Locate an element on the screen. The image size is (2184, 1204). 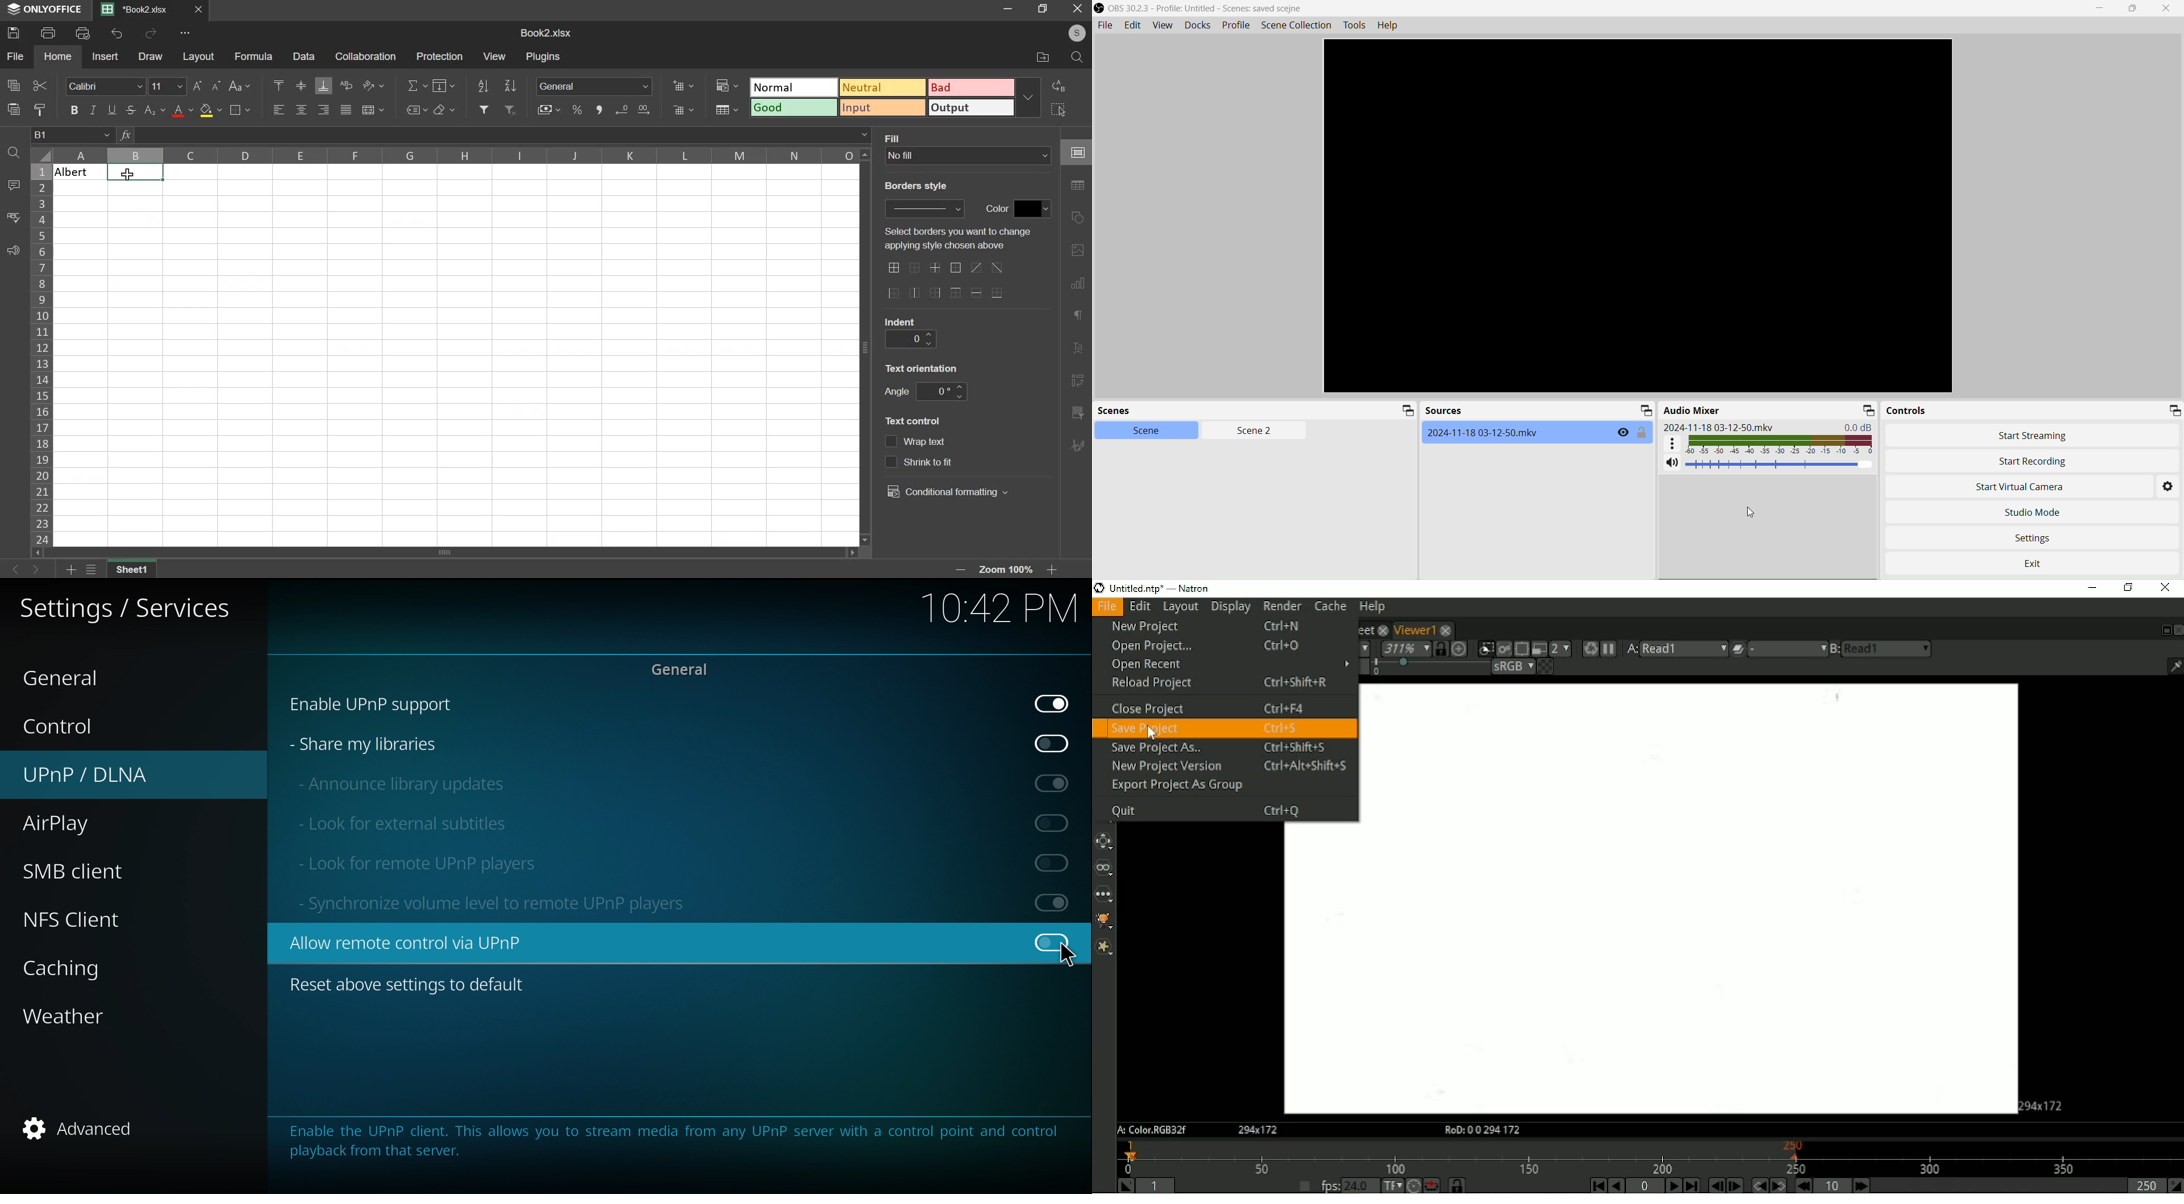
announce library updates is located at coordinates (686, 781).